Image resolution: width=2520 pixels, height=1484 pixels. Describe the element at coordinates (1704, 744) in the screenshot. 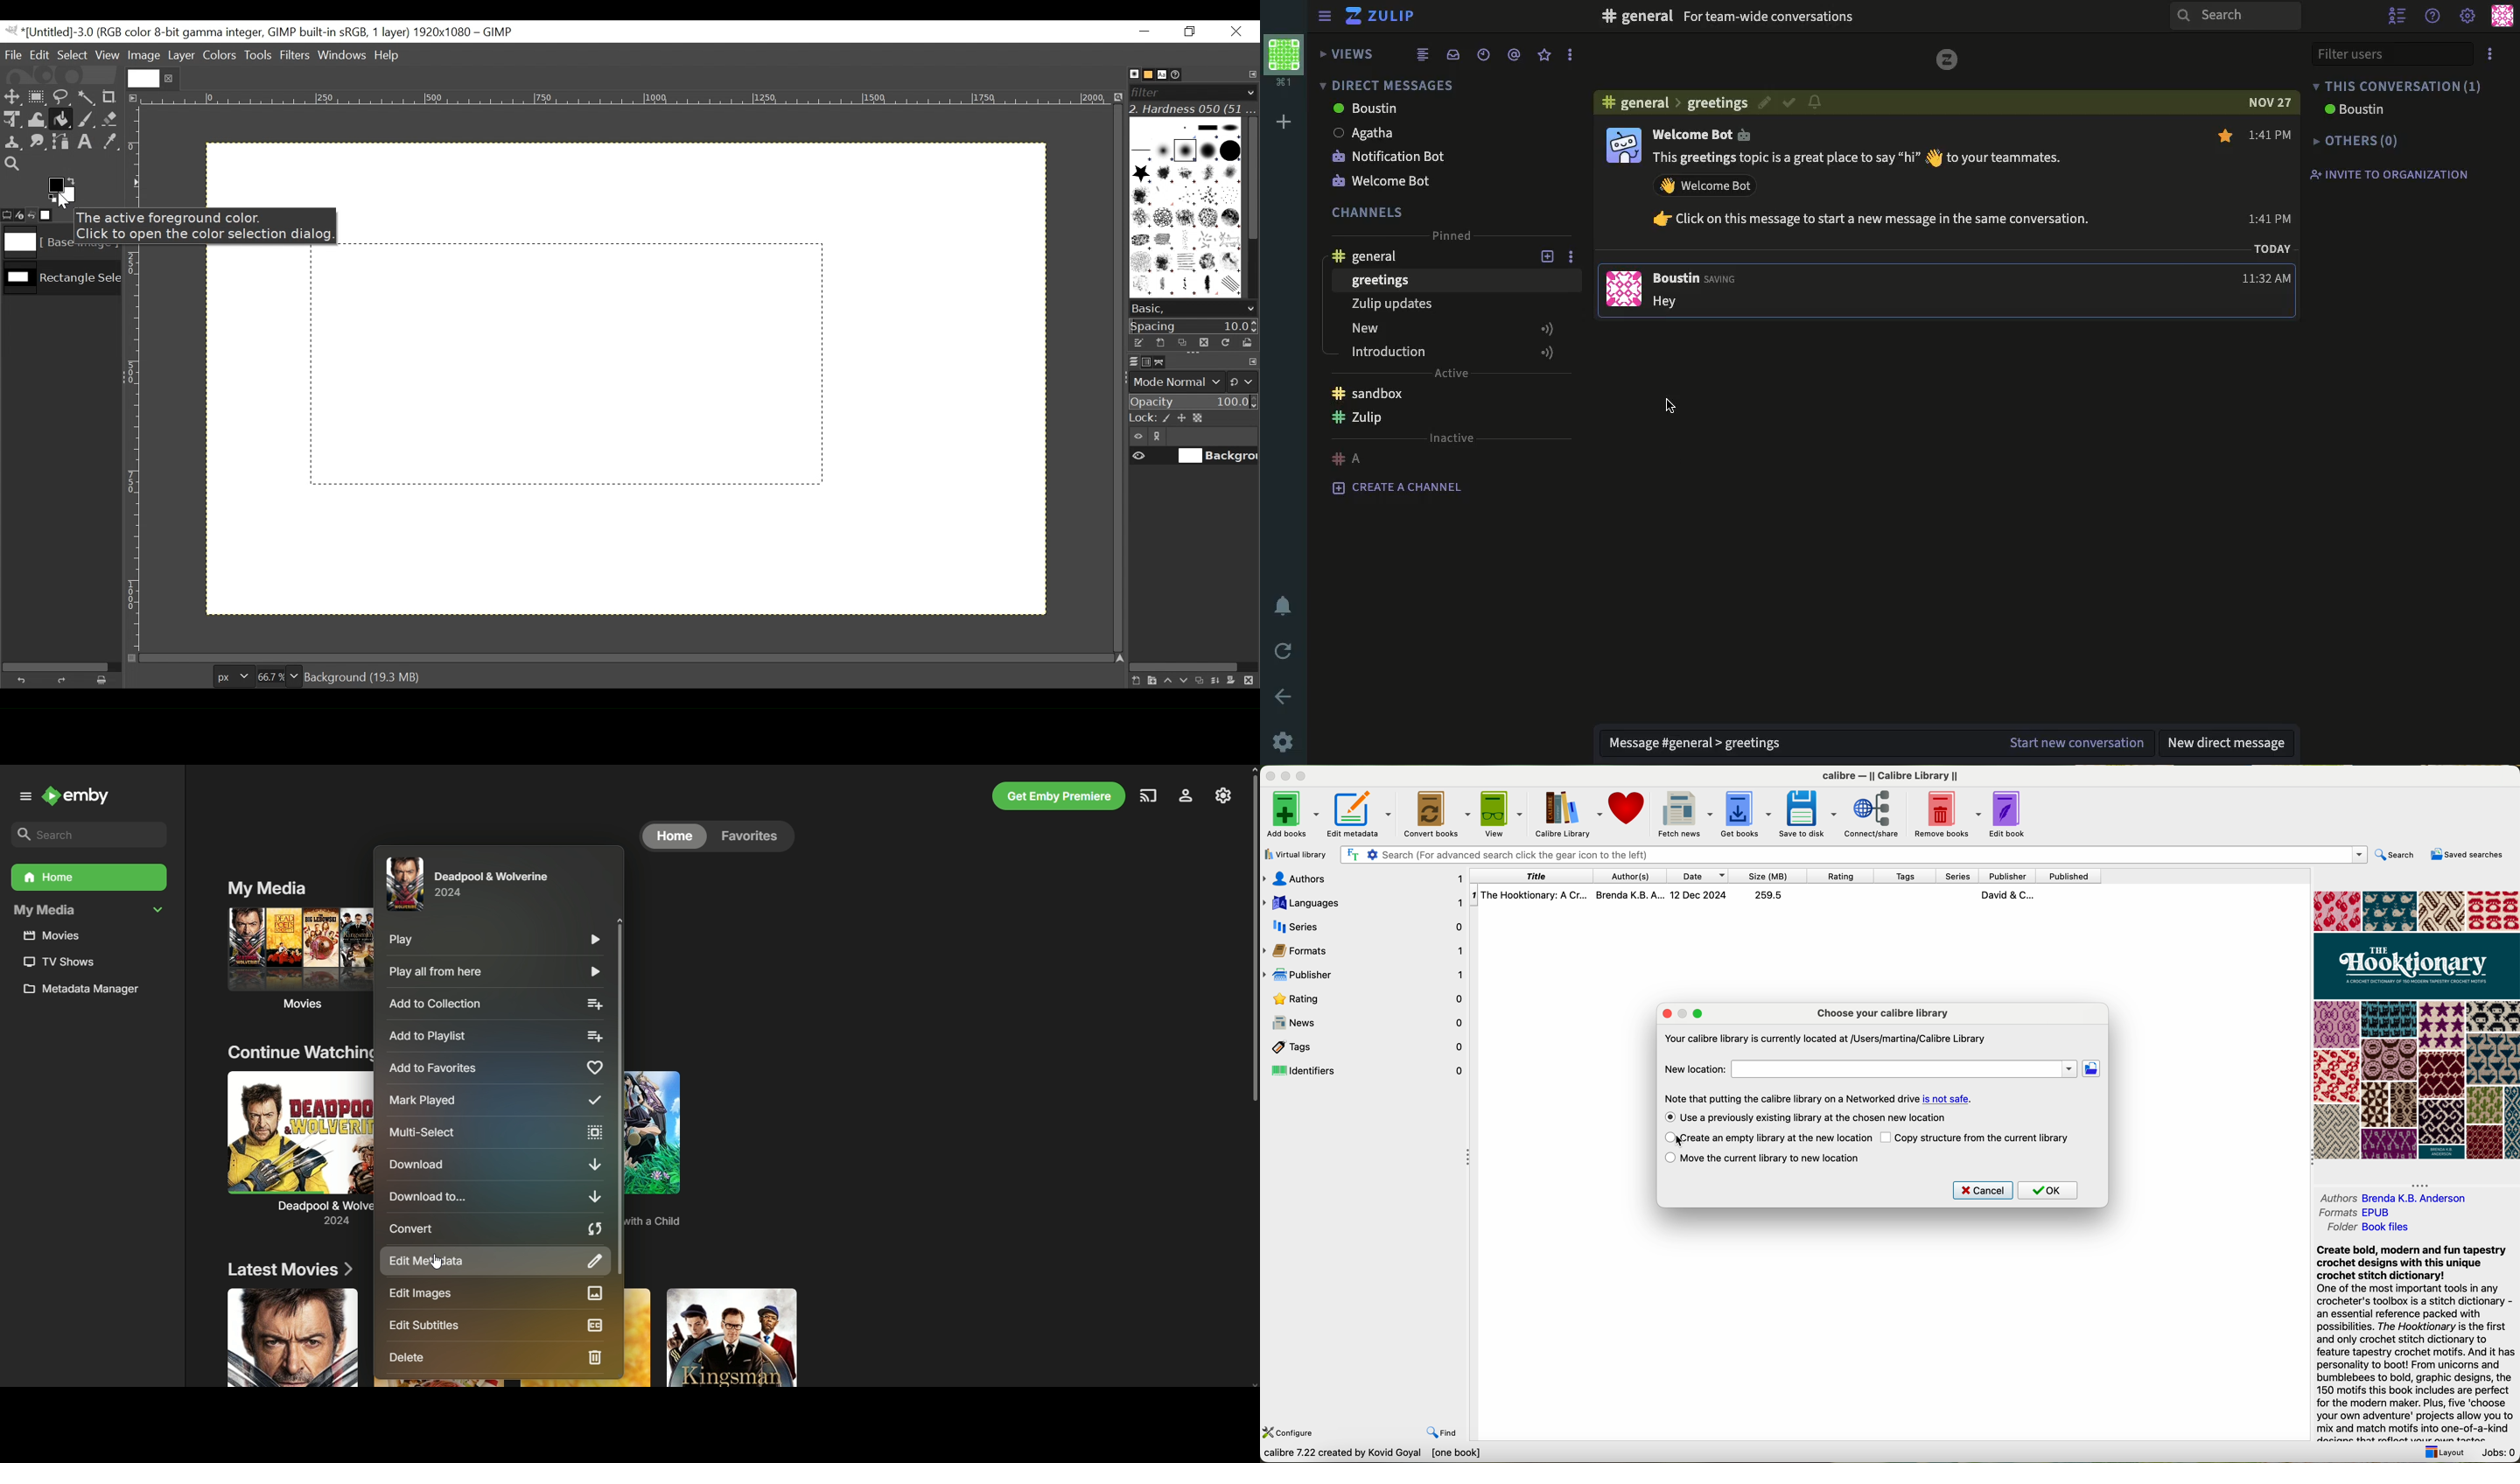

I see `message general` at that location.